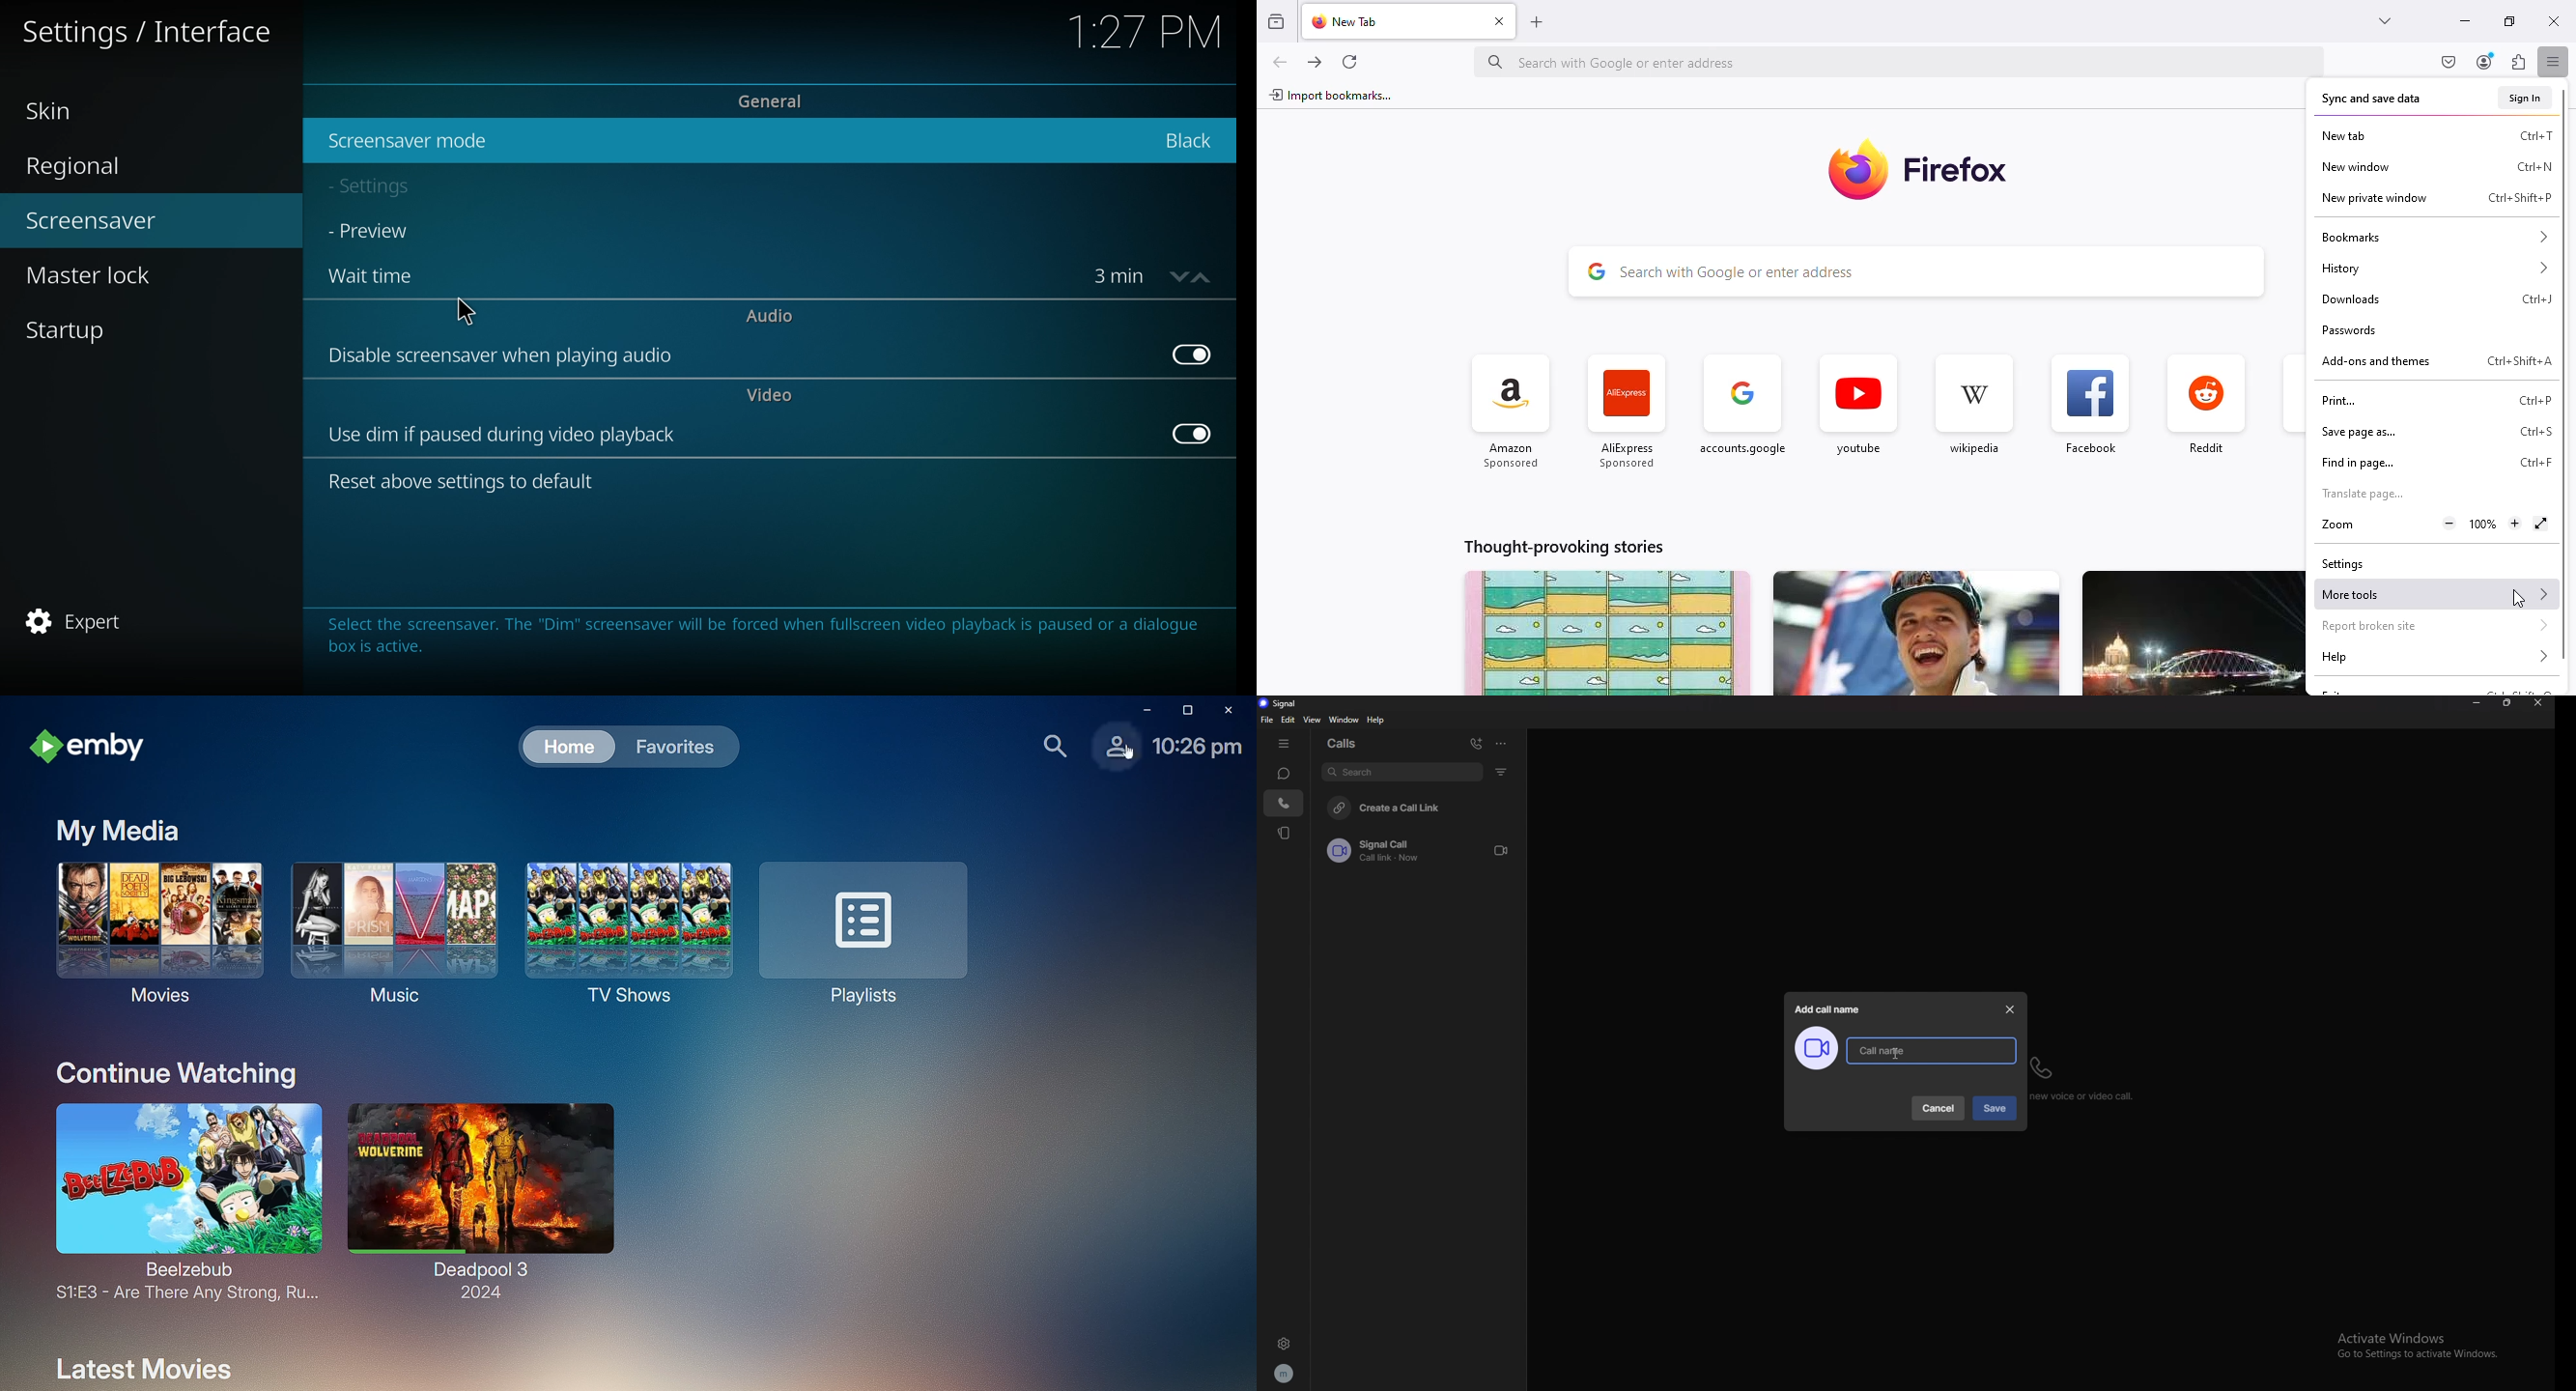  I want to click on sign in, so click(2526, 98).